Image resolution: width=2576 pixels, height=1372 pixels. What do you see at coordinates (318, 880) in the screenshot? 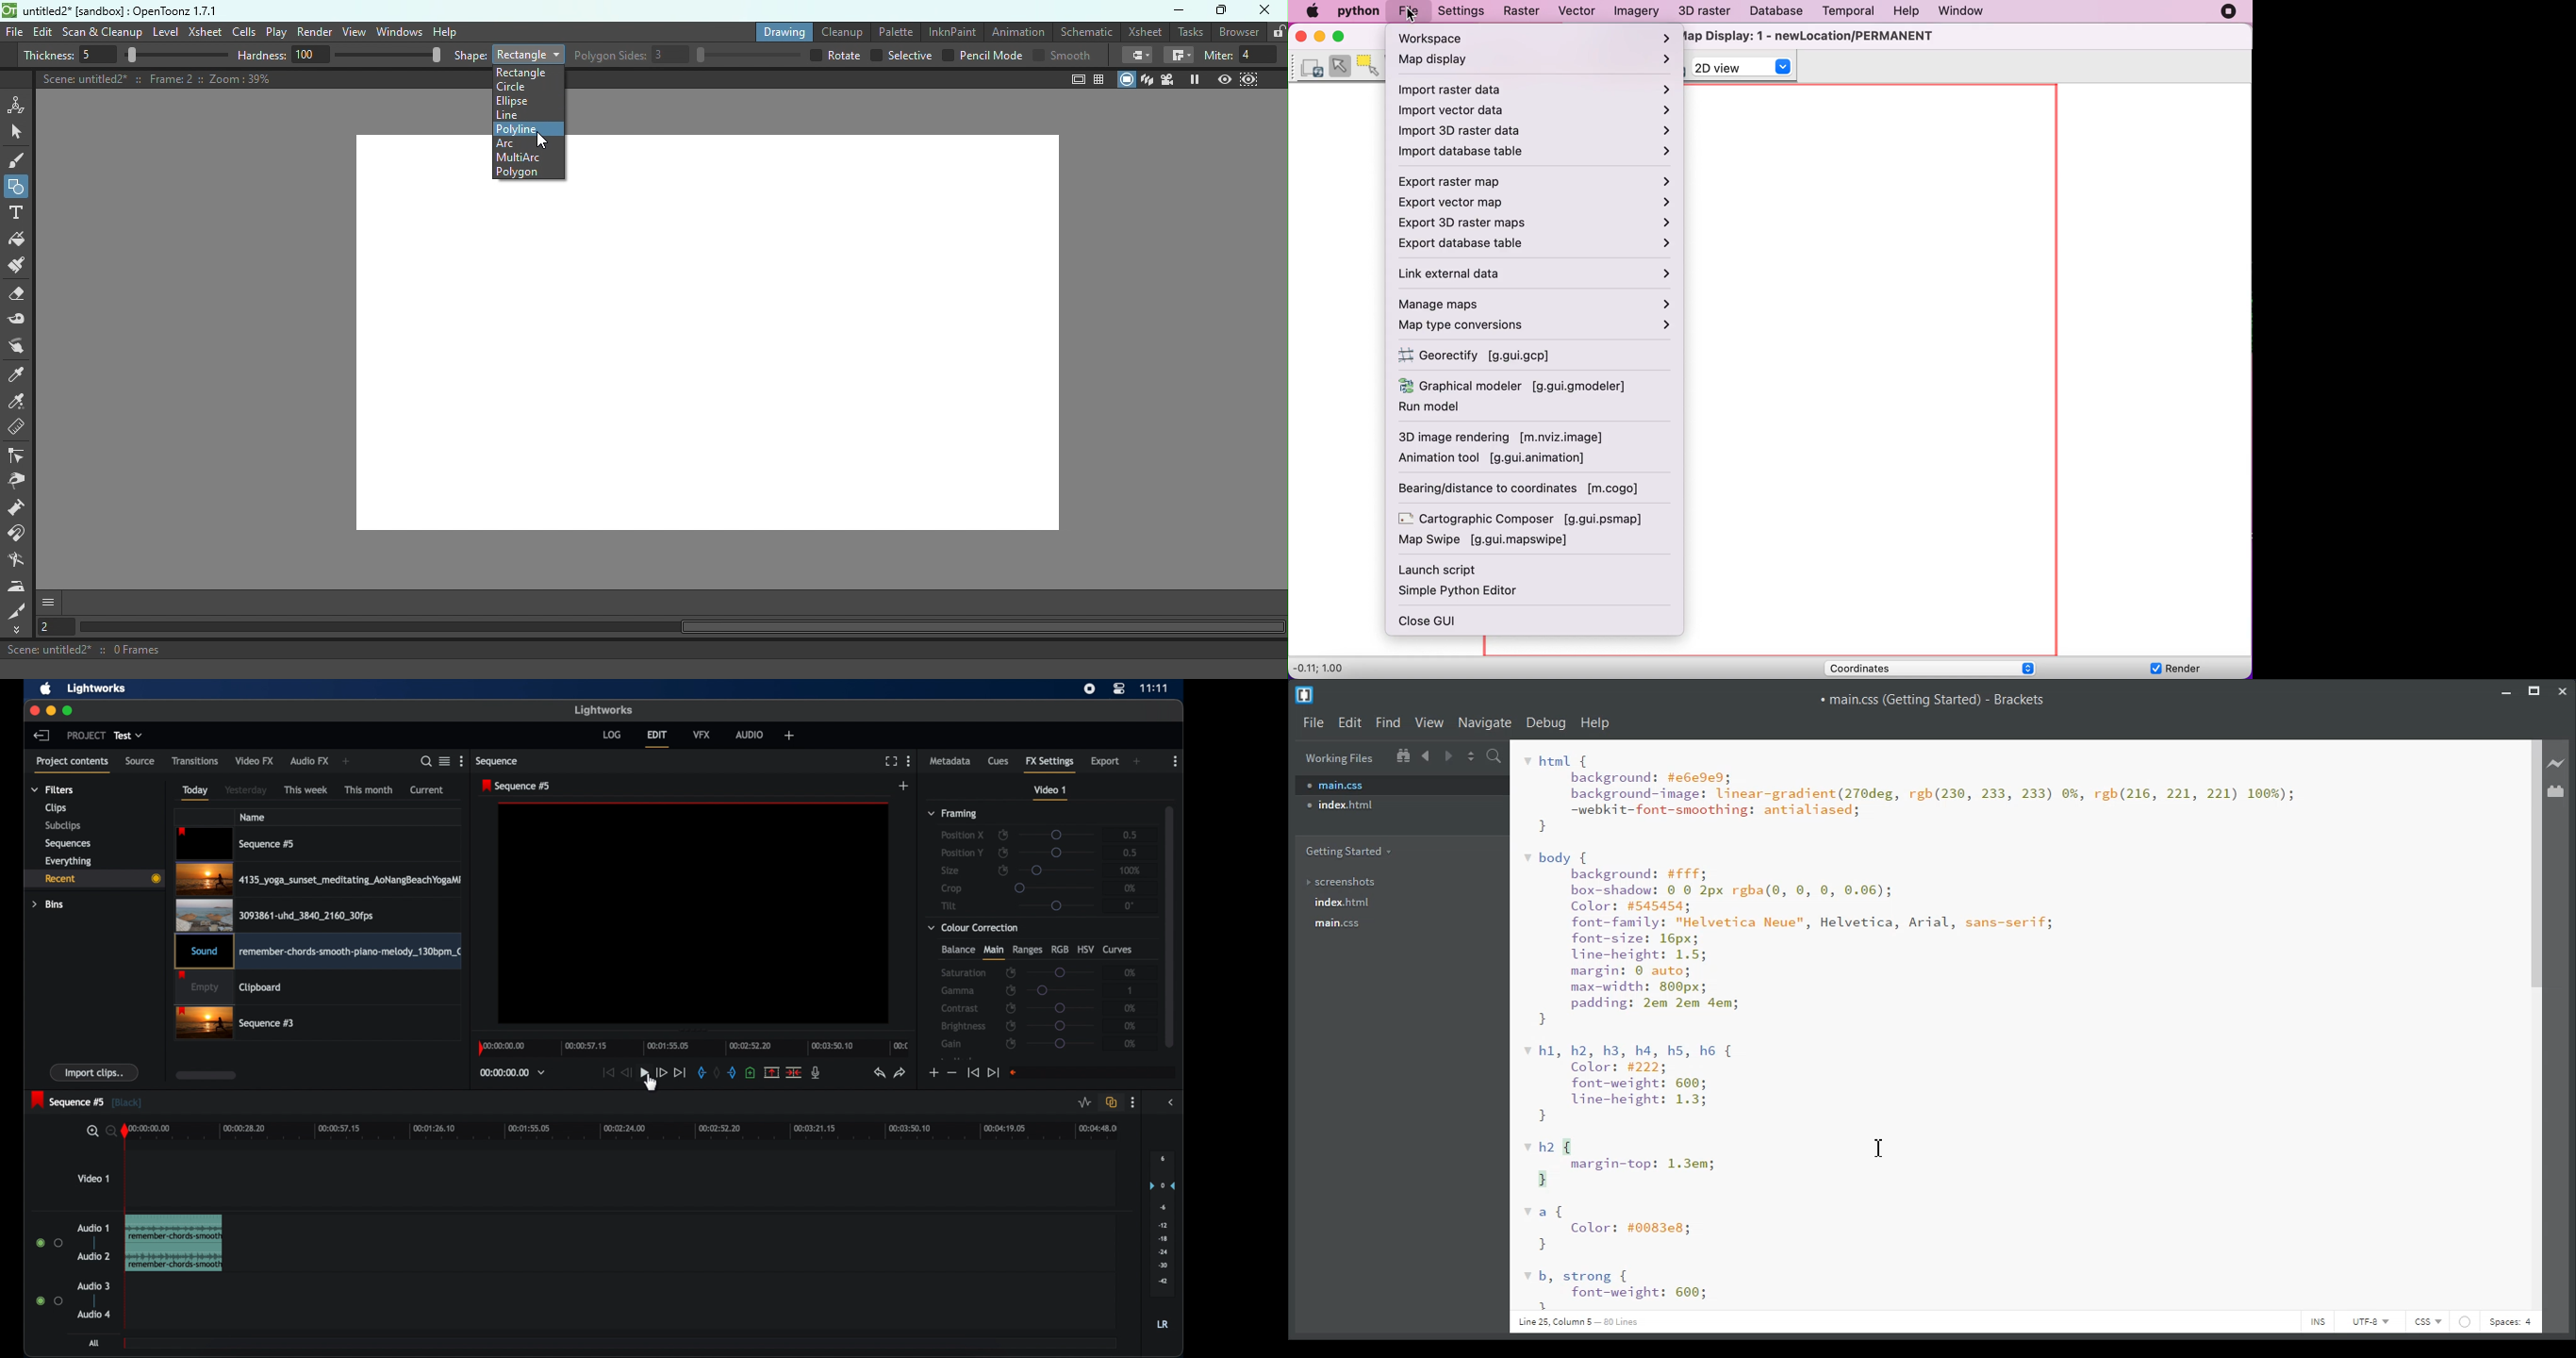
I see `video clip` at bounding box center [318, 880].